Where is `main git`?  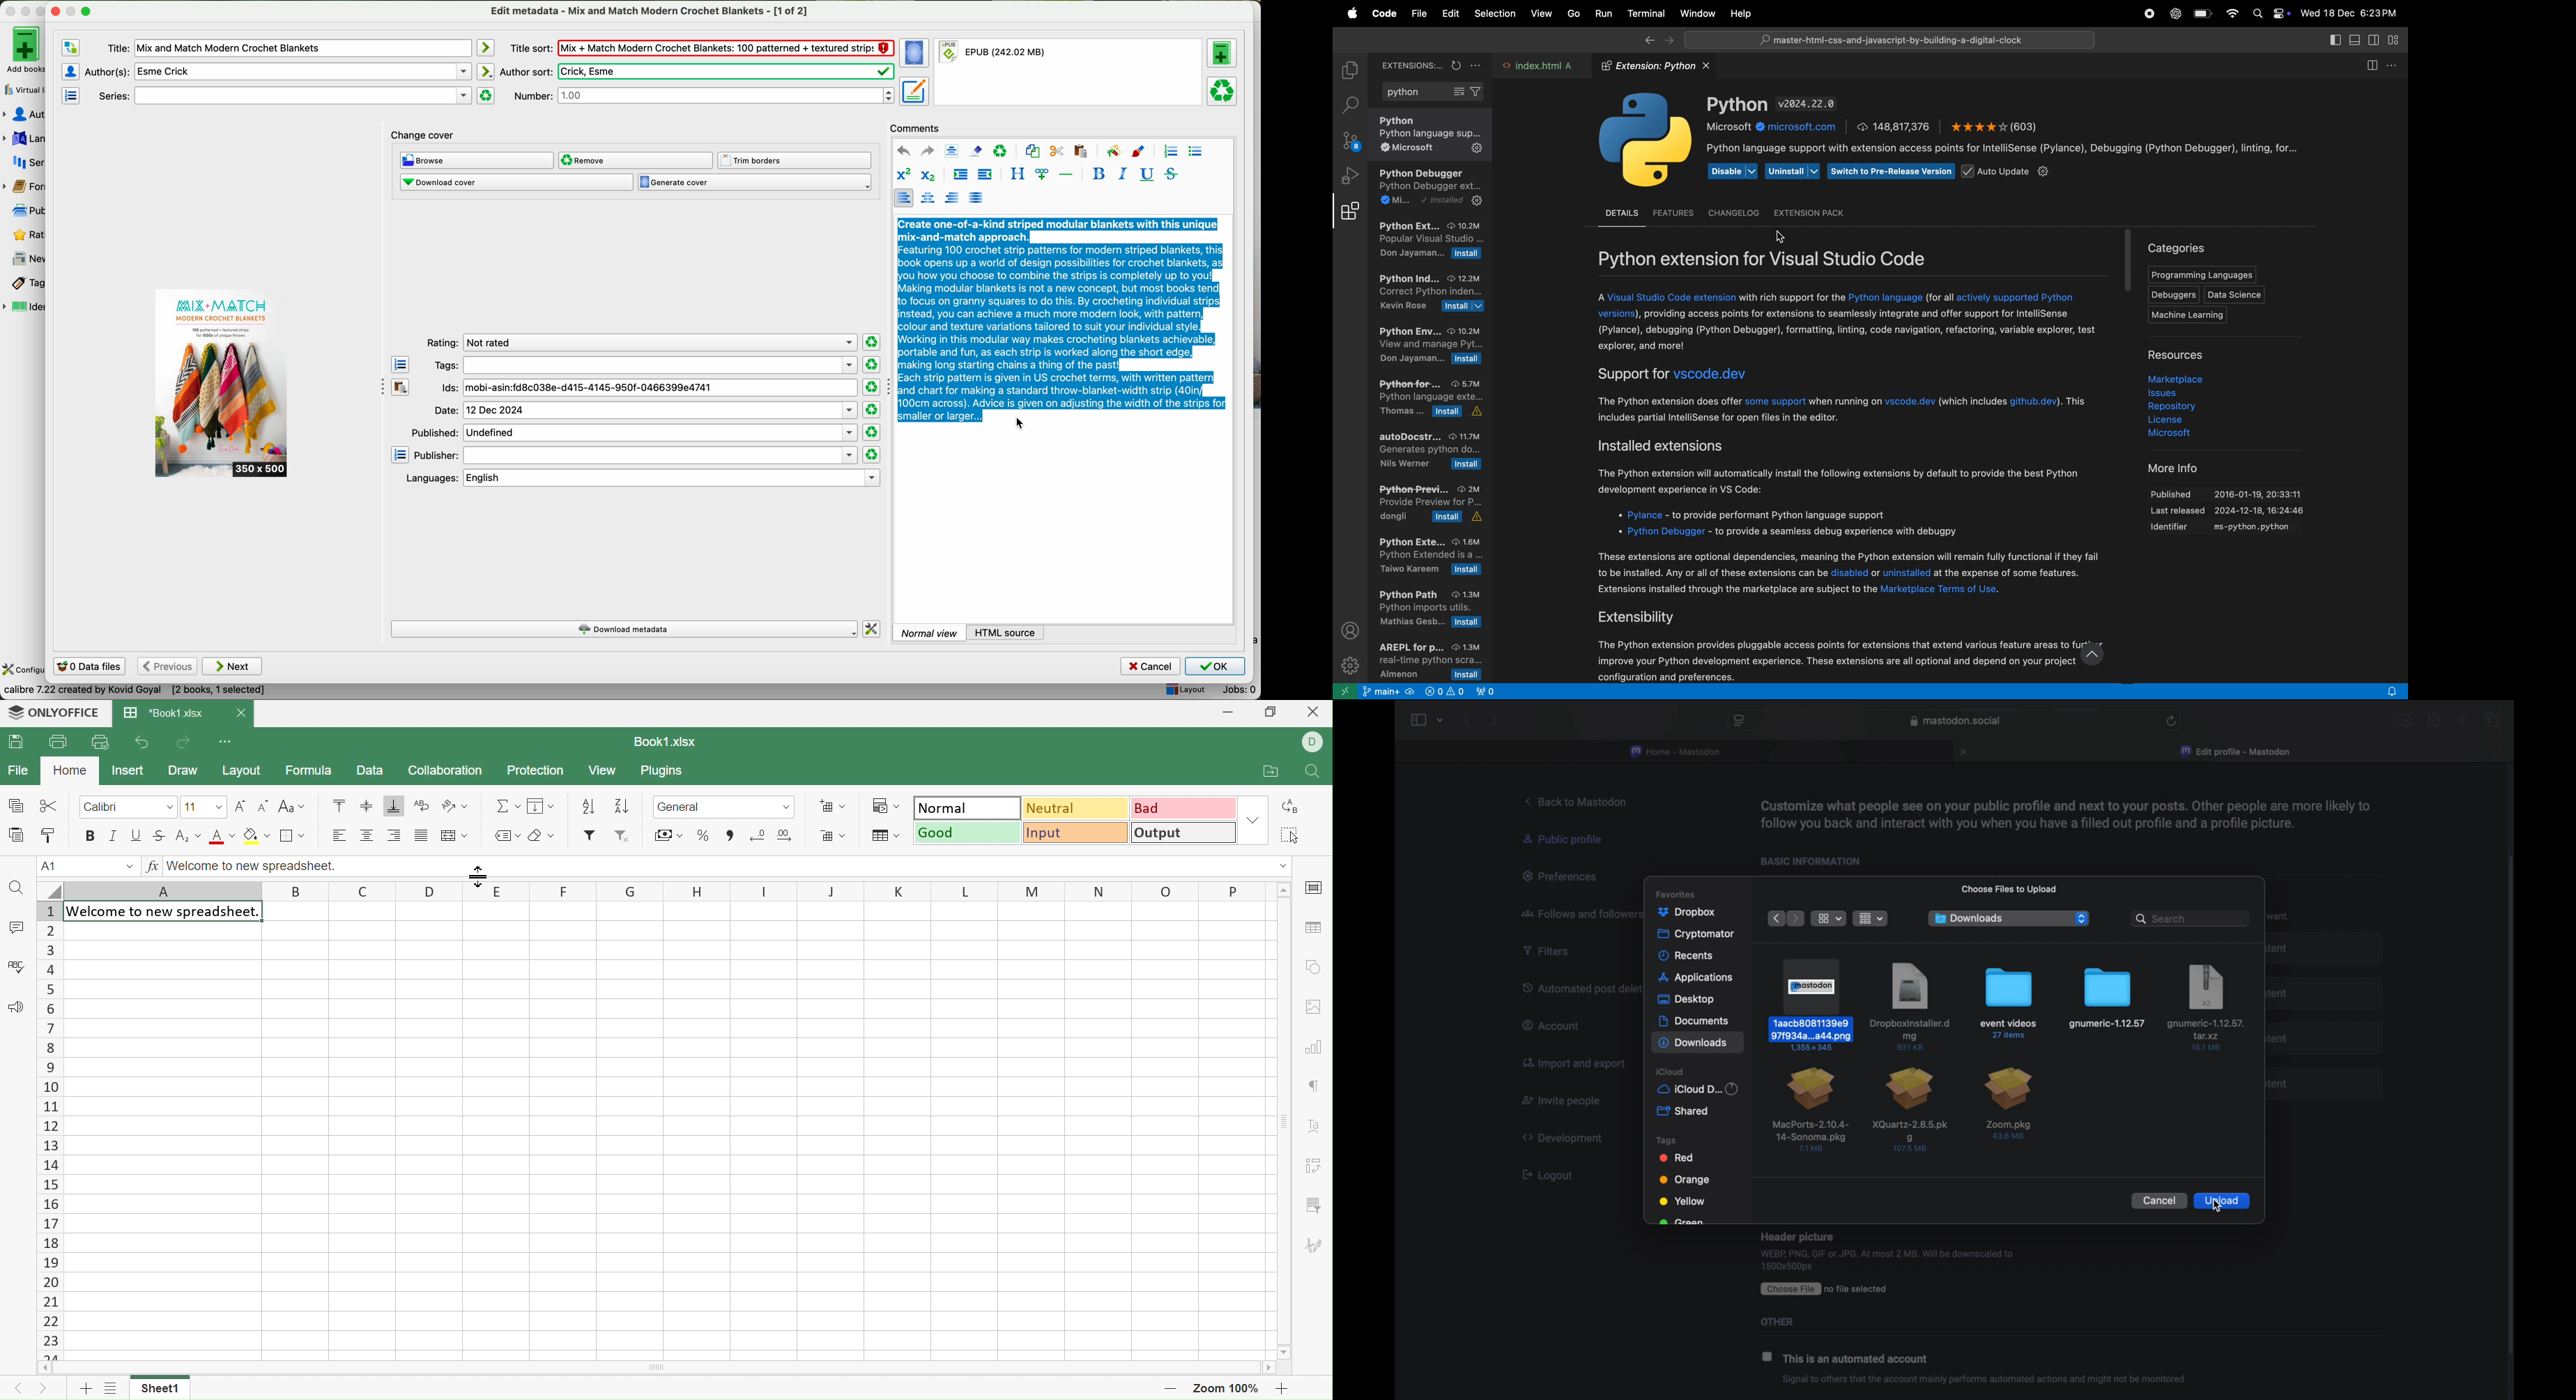
main git is located at coordinates (1389, 693).